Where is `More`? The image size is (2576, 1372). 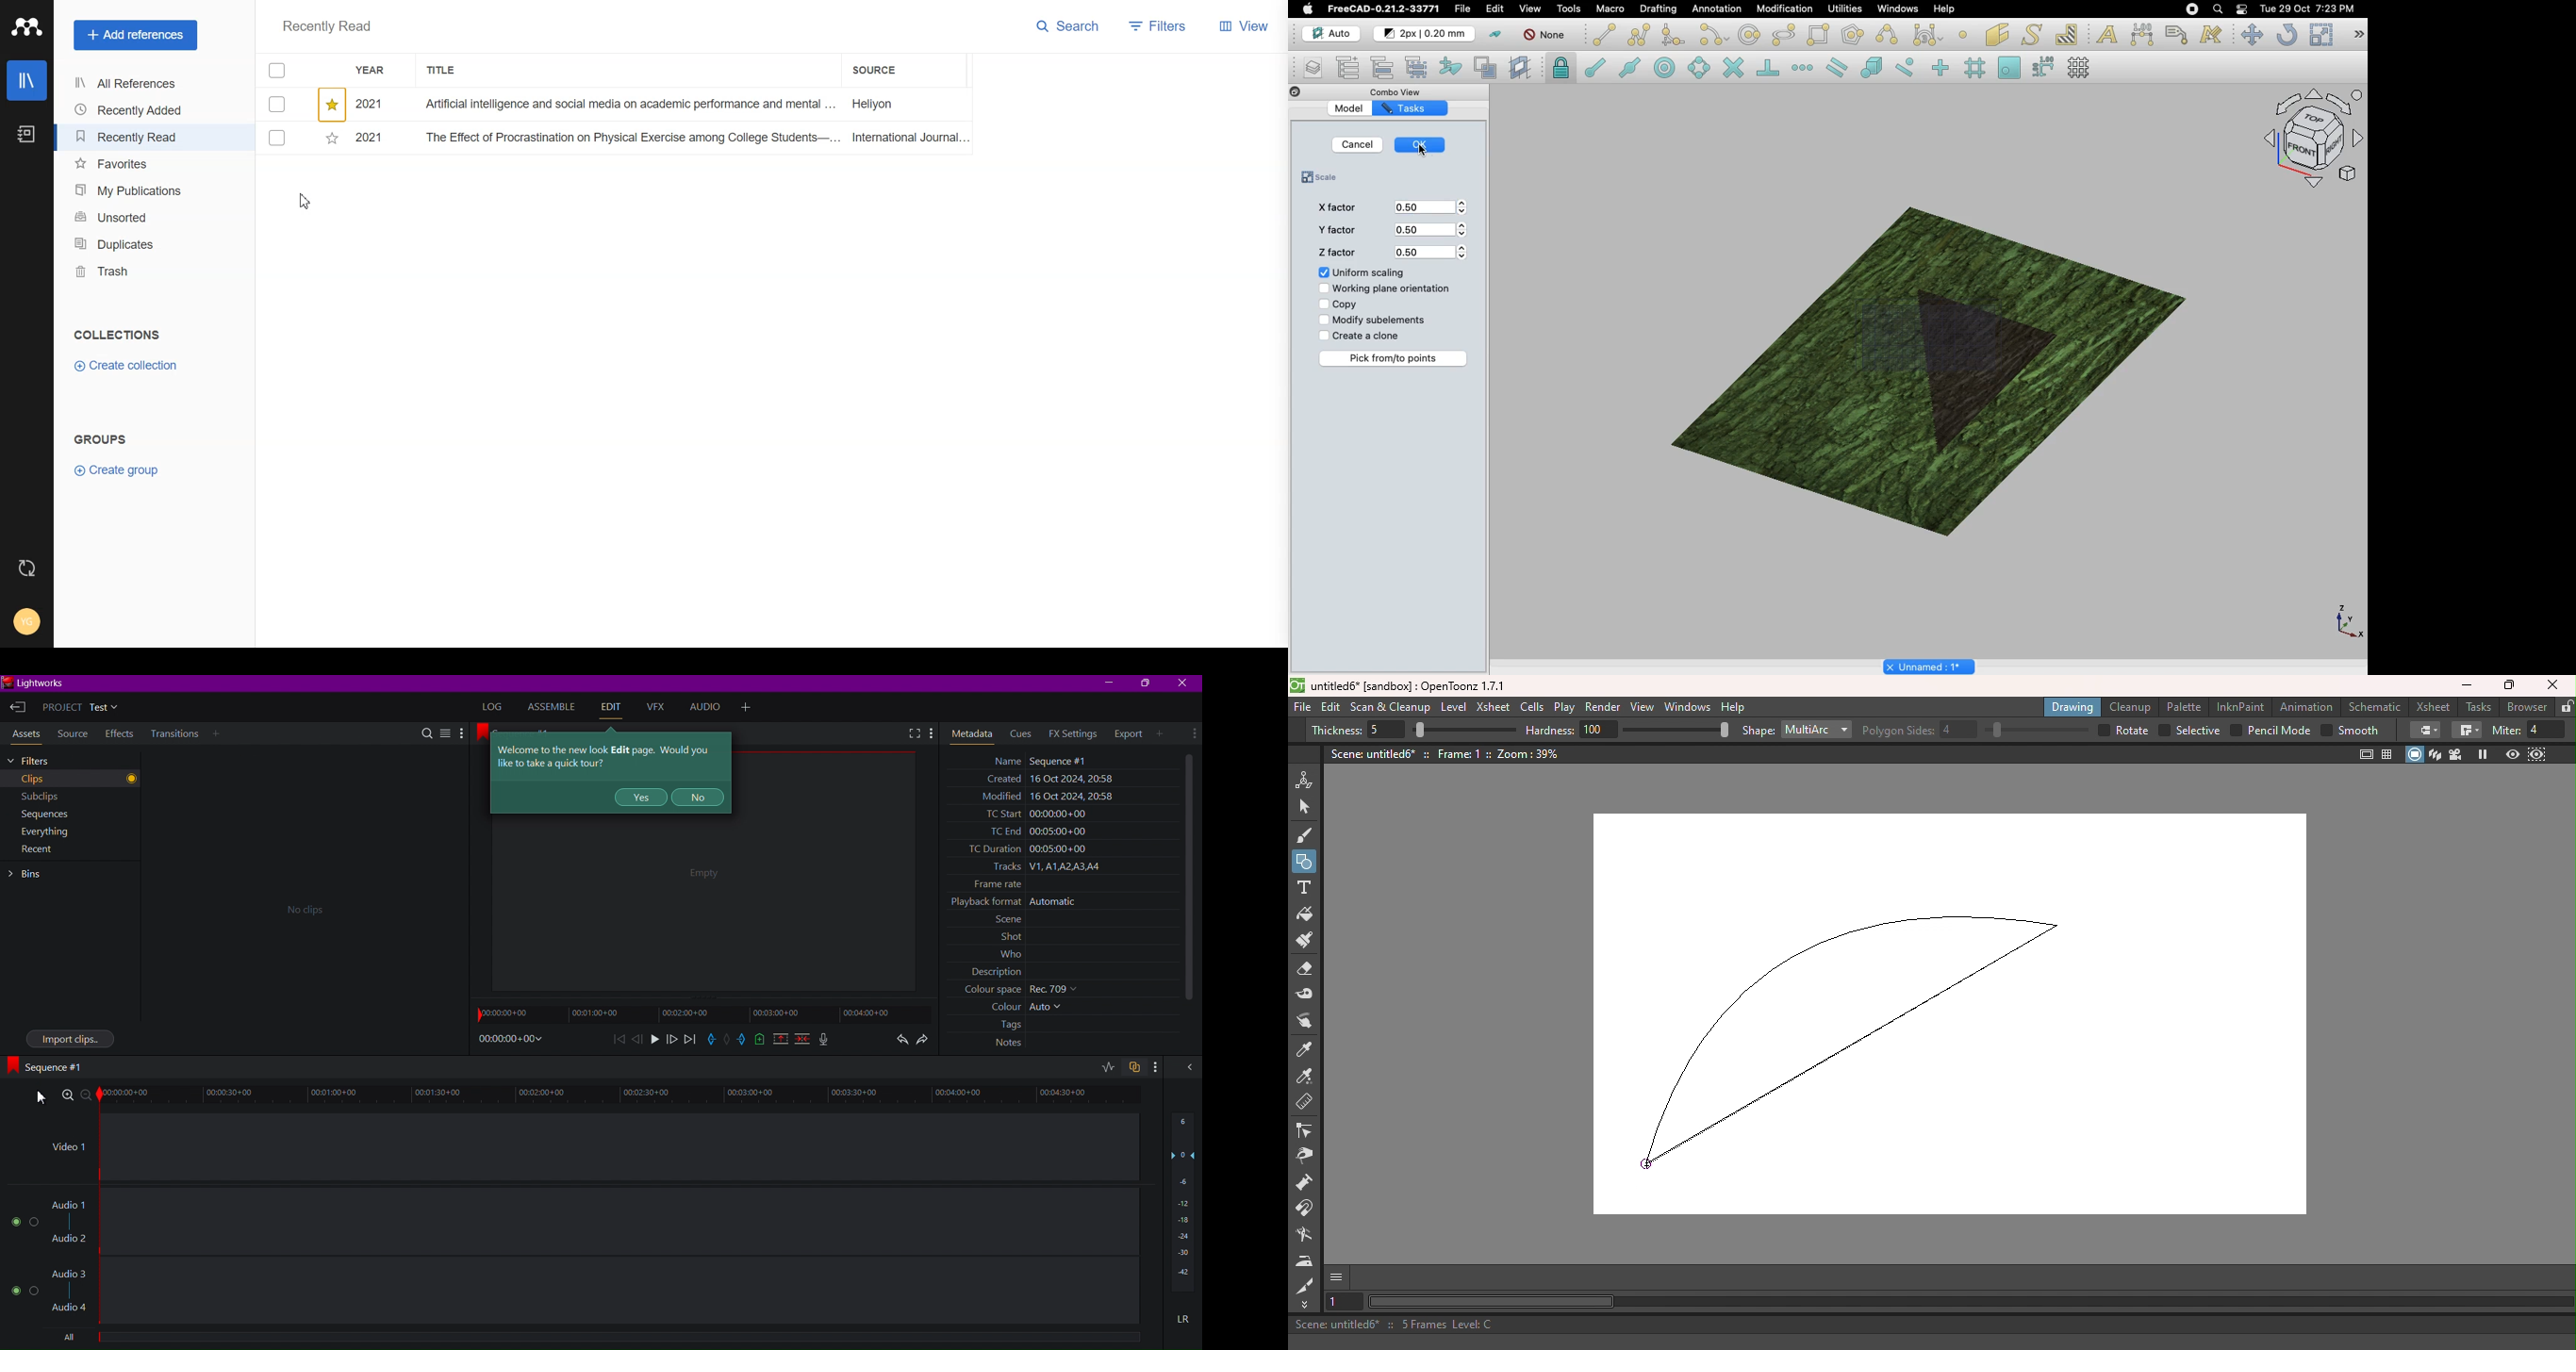 More is located at coordinates (465, 733).